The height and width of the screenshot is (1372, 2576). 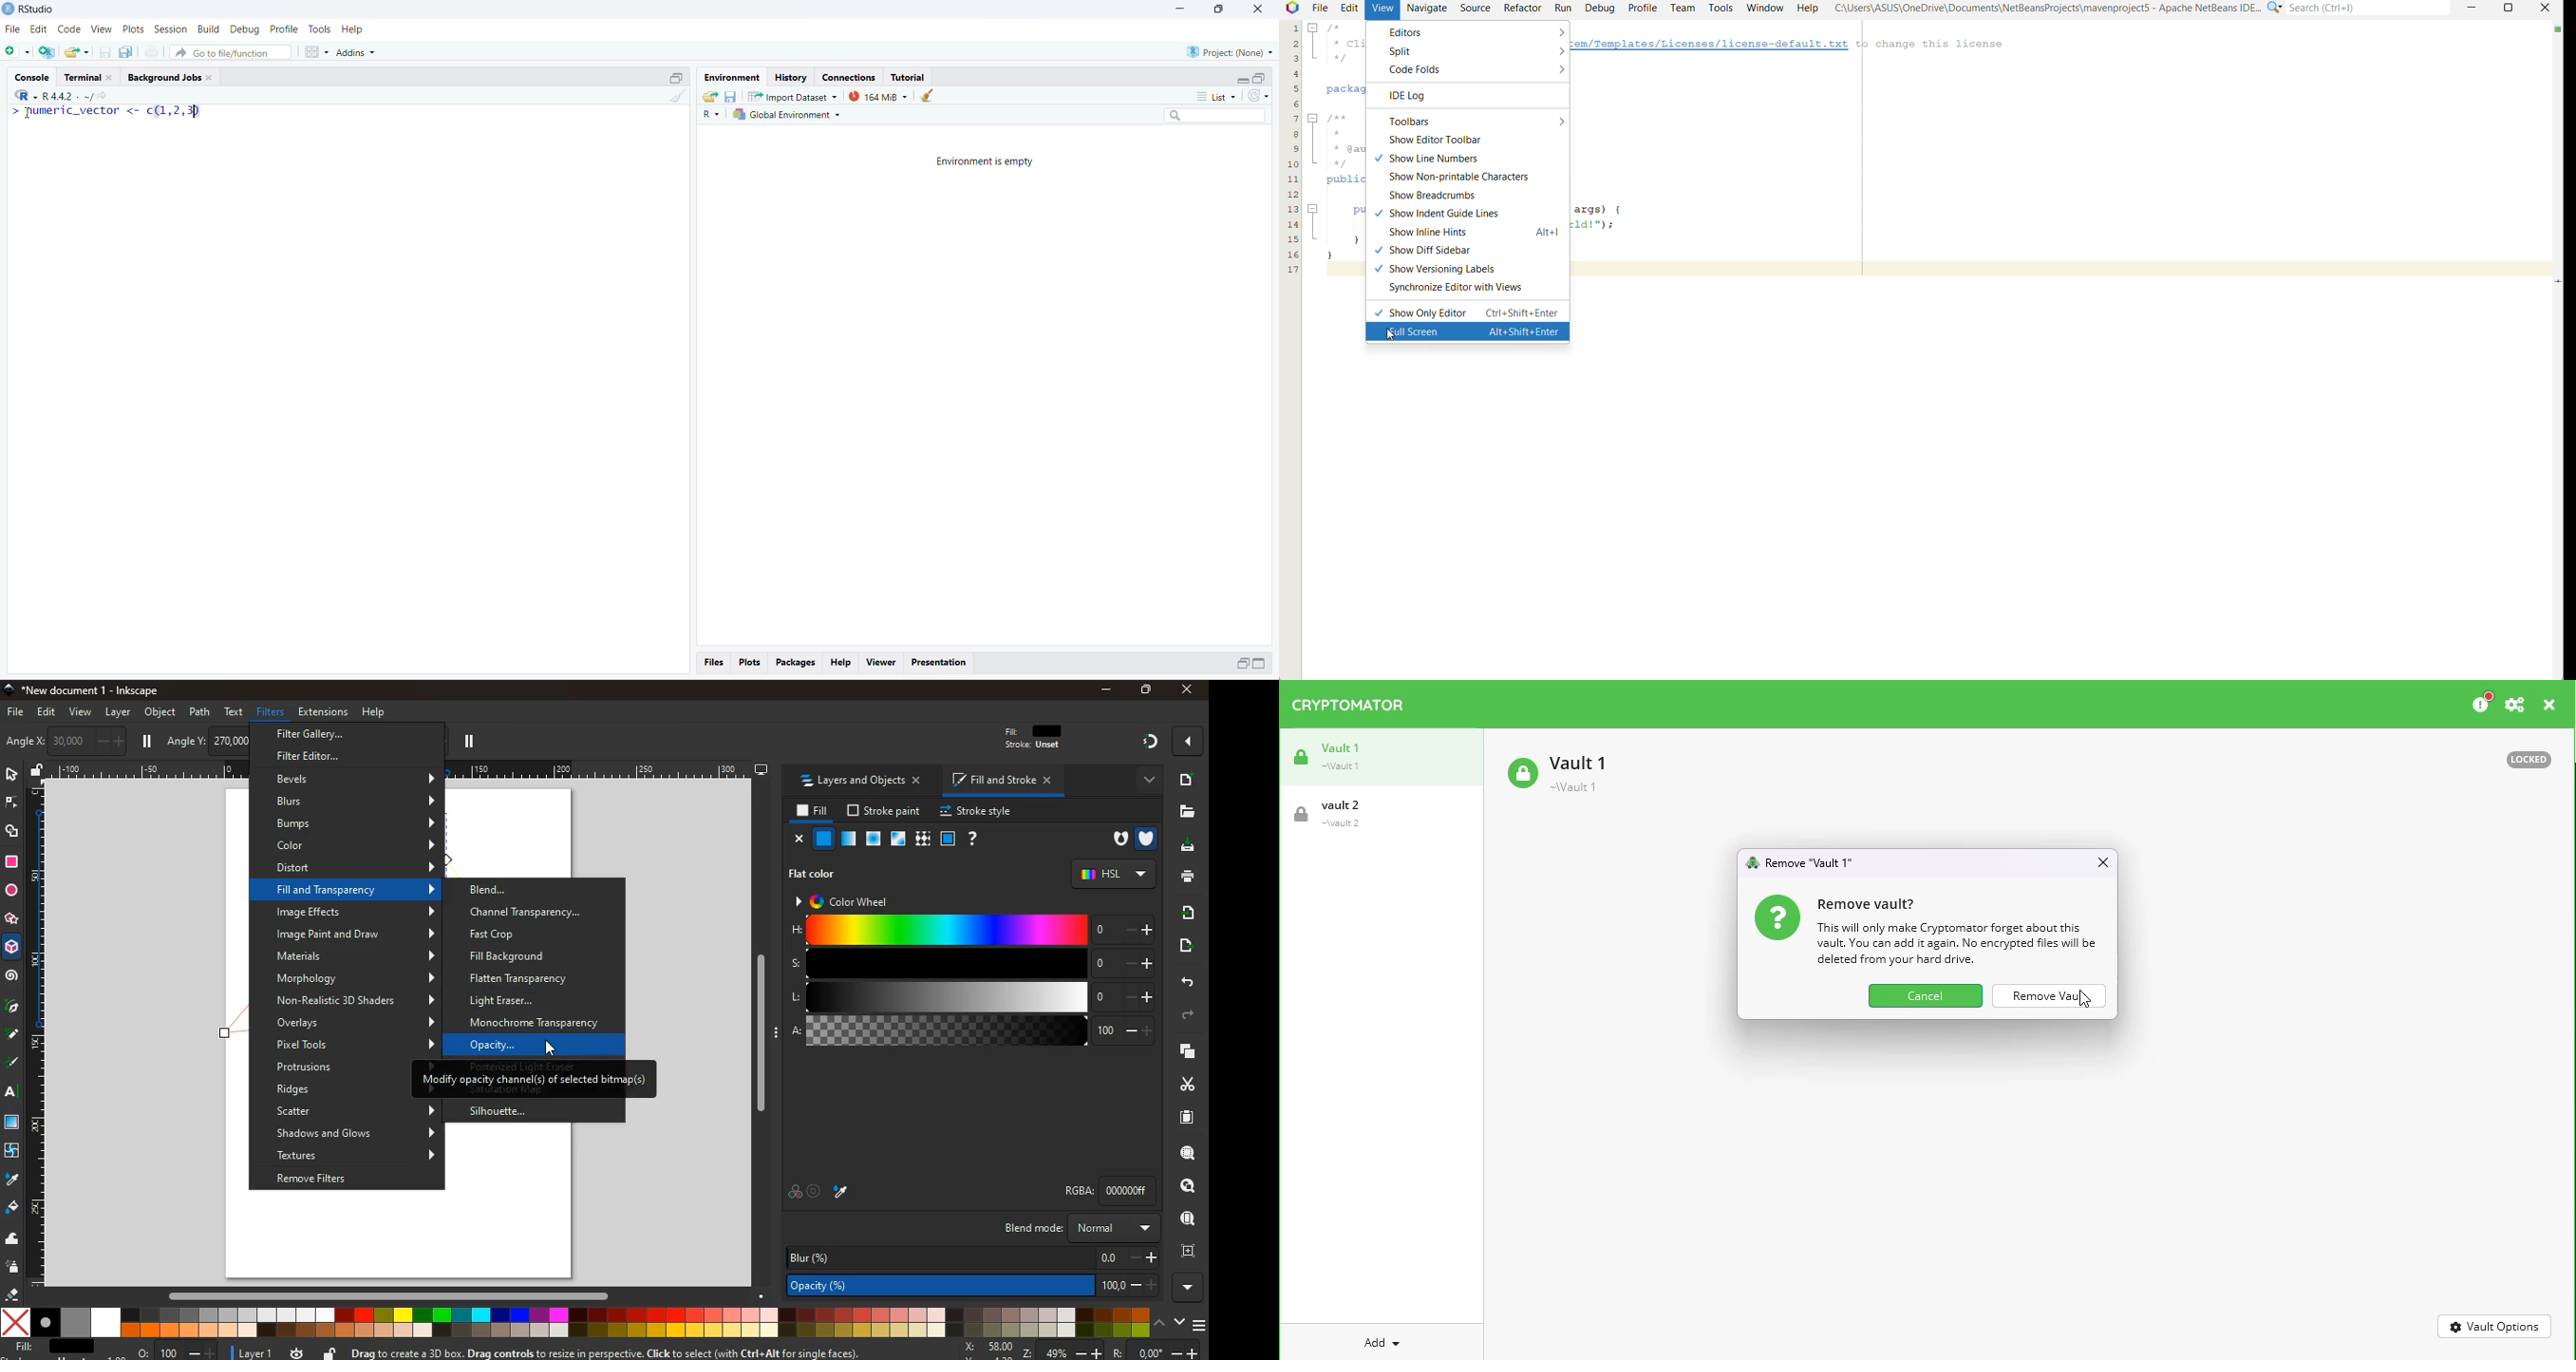 I want to click on spray, so click(x=13, y=1268).